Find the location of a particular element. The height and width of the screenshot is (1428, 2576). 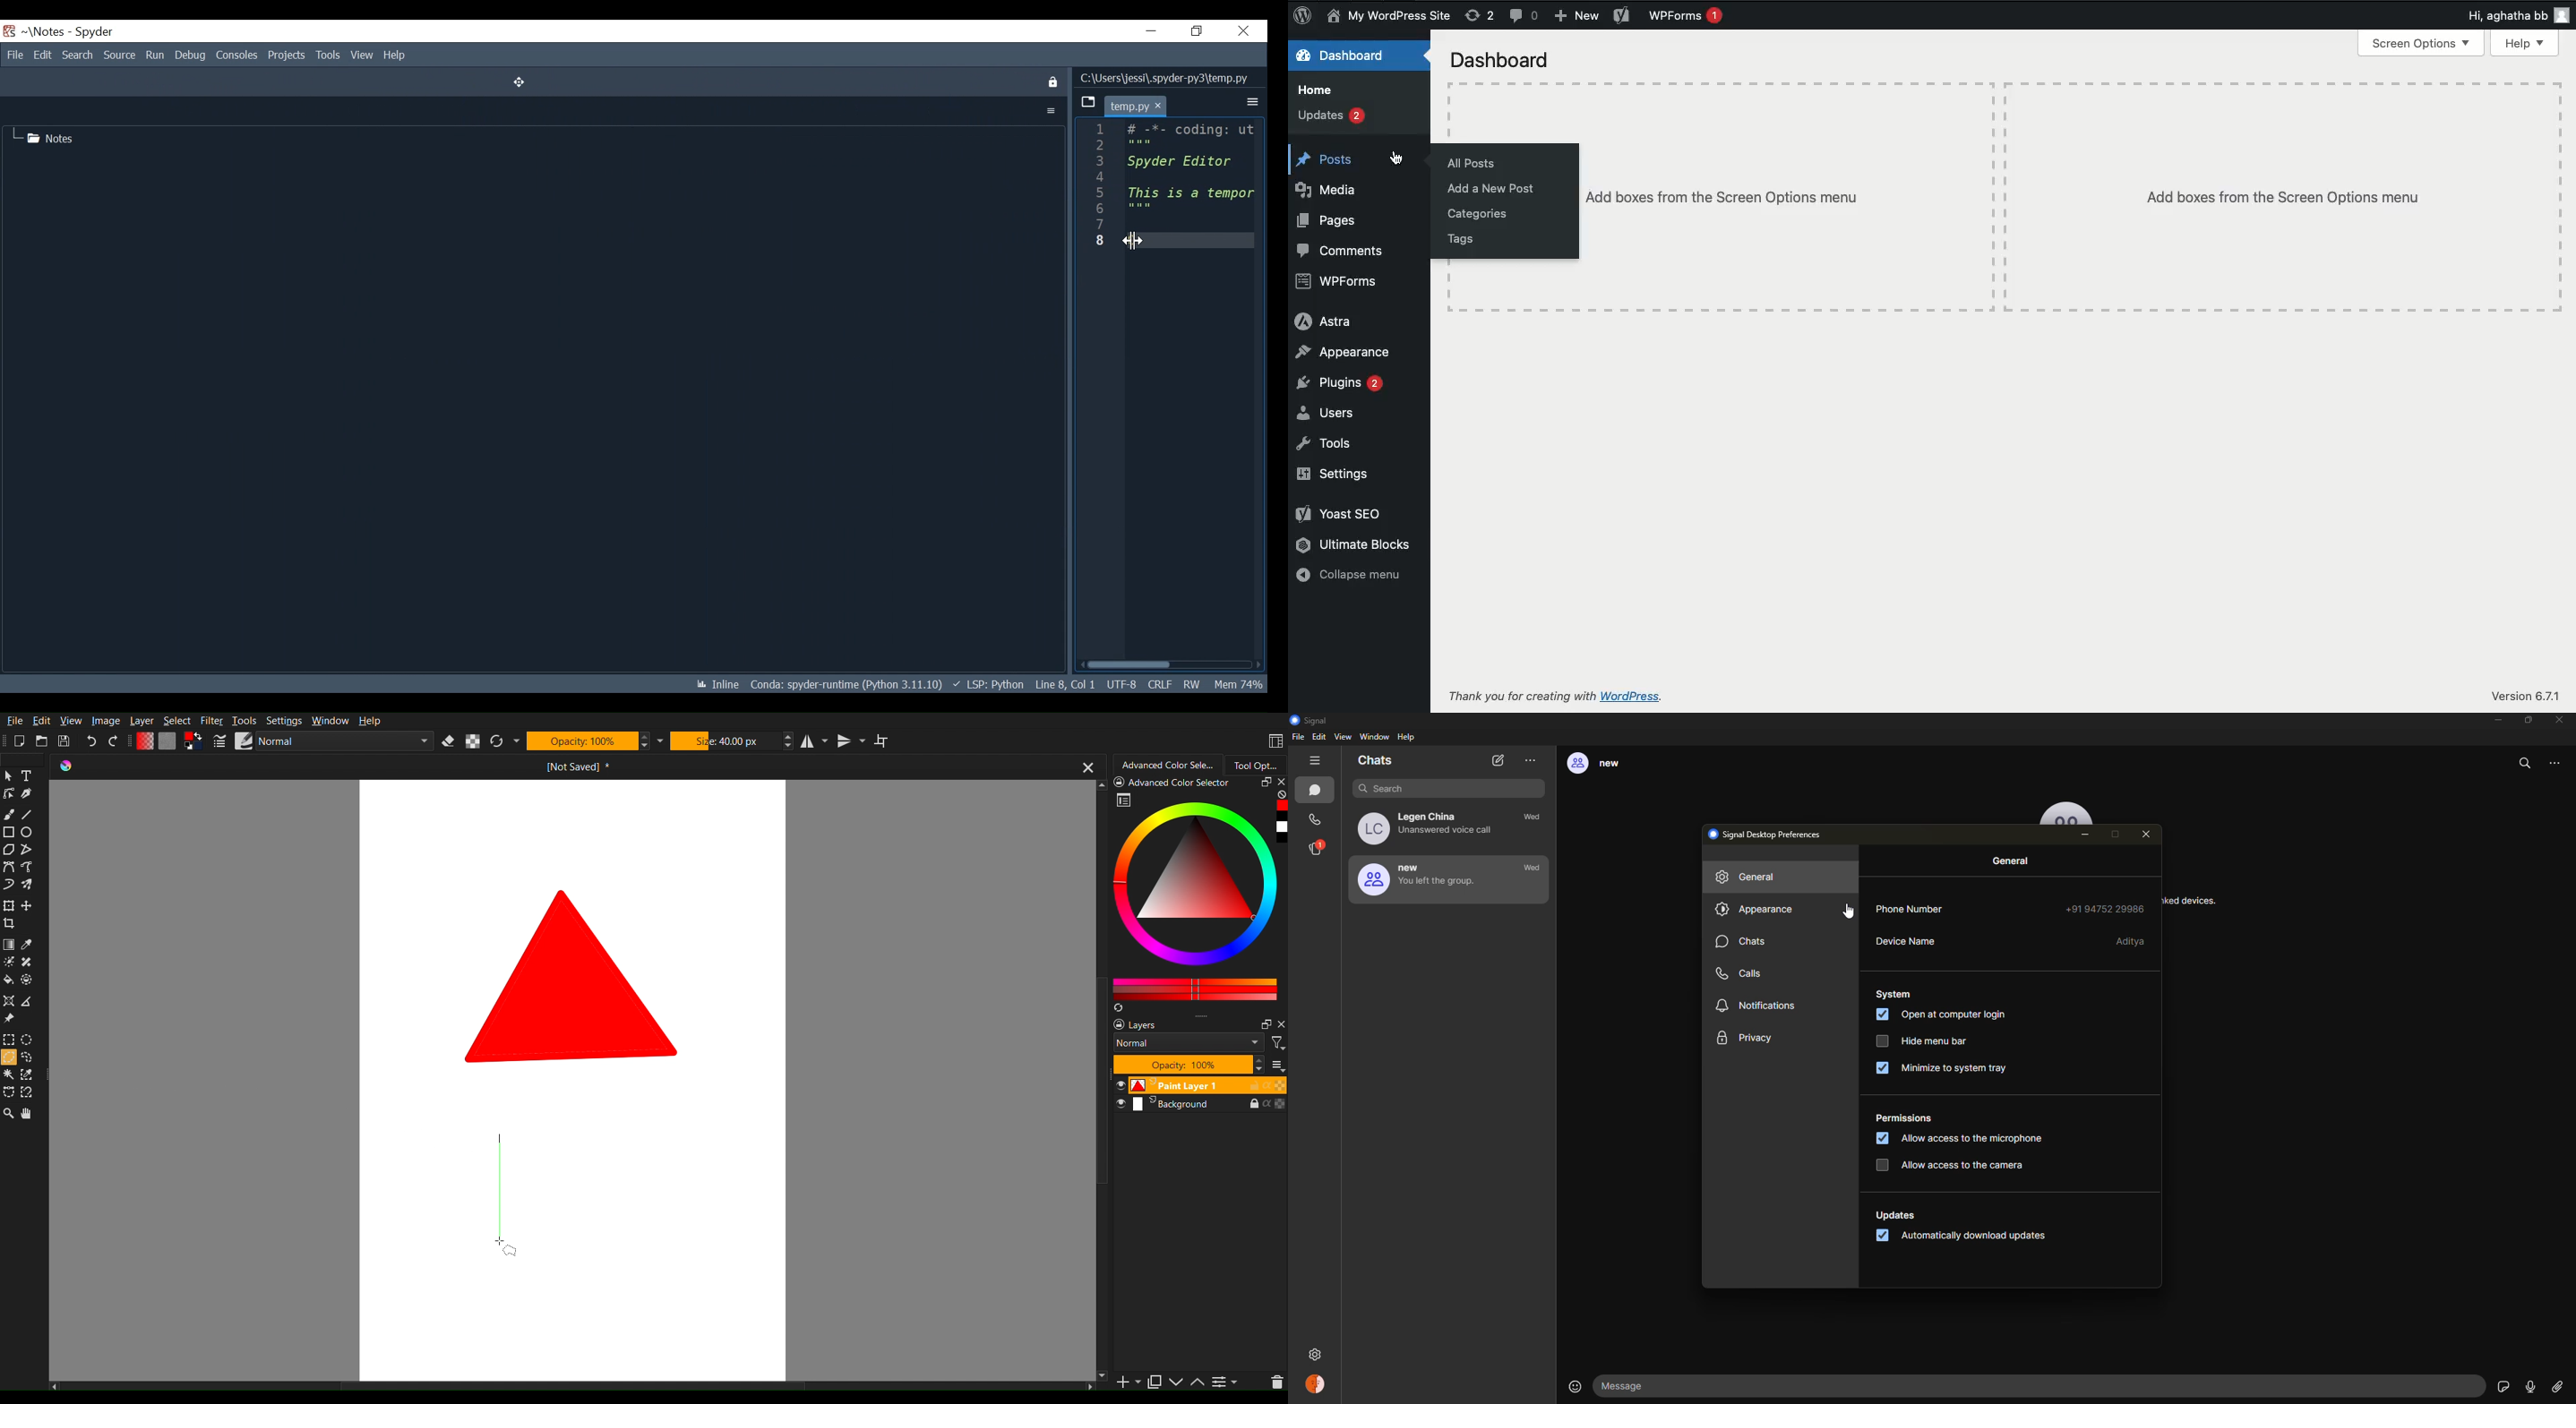

Selection freeshape is located at coordinates (31, 1059).